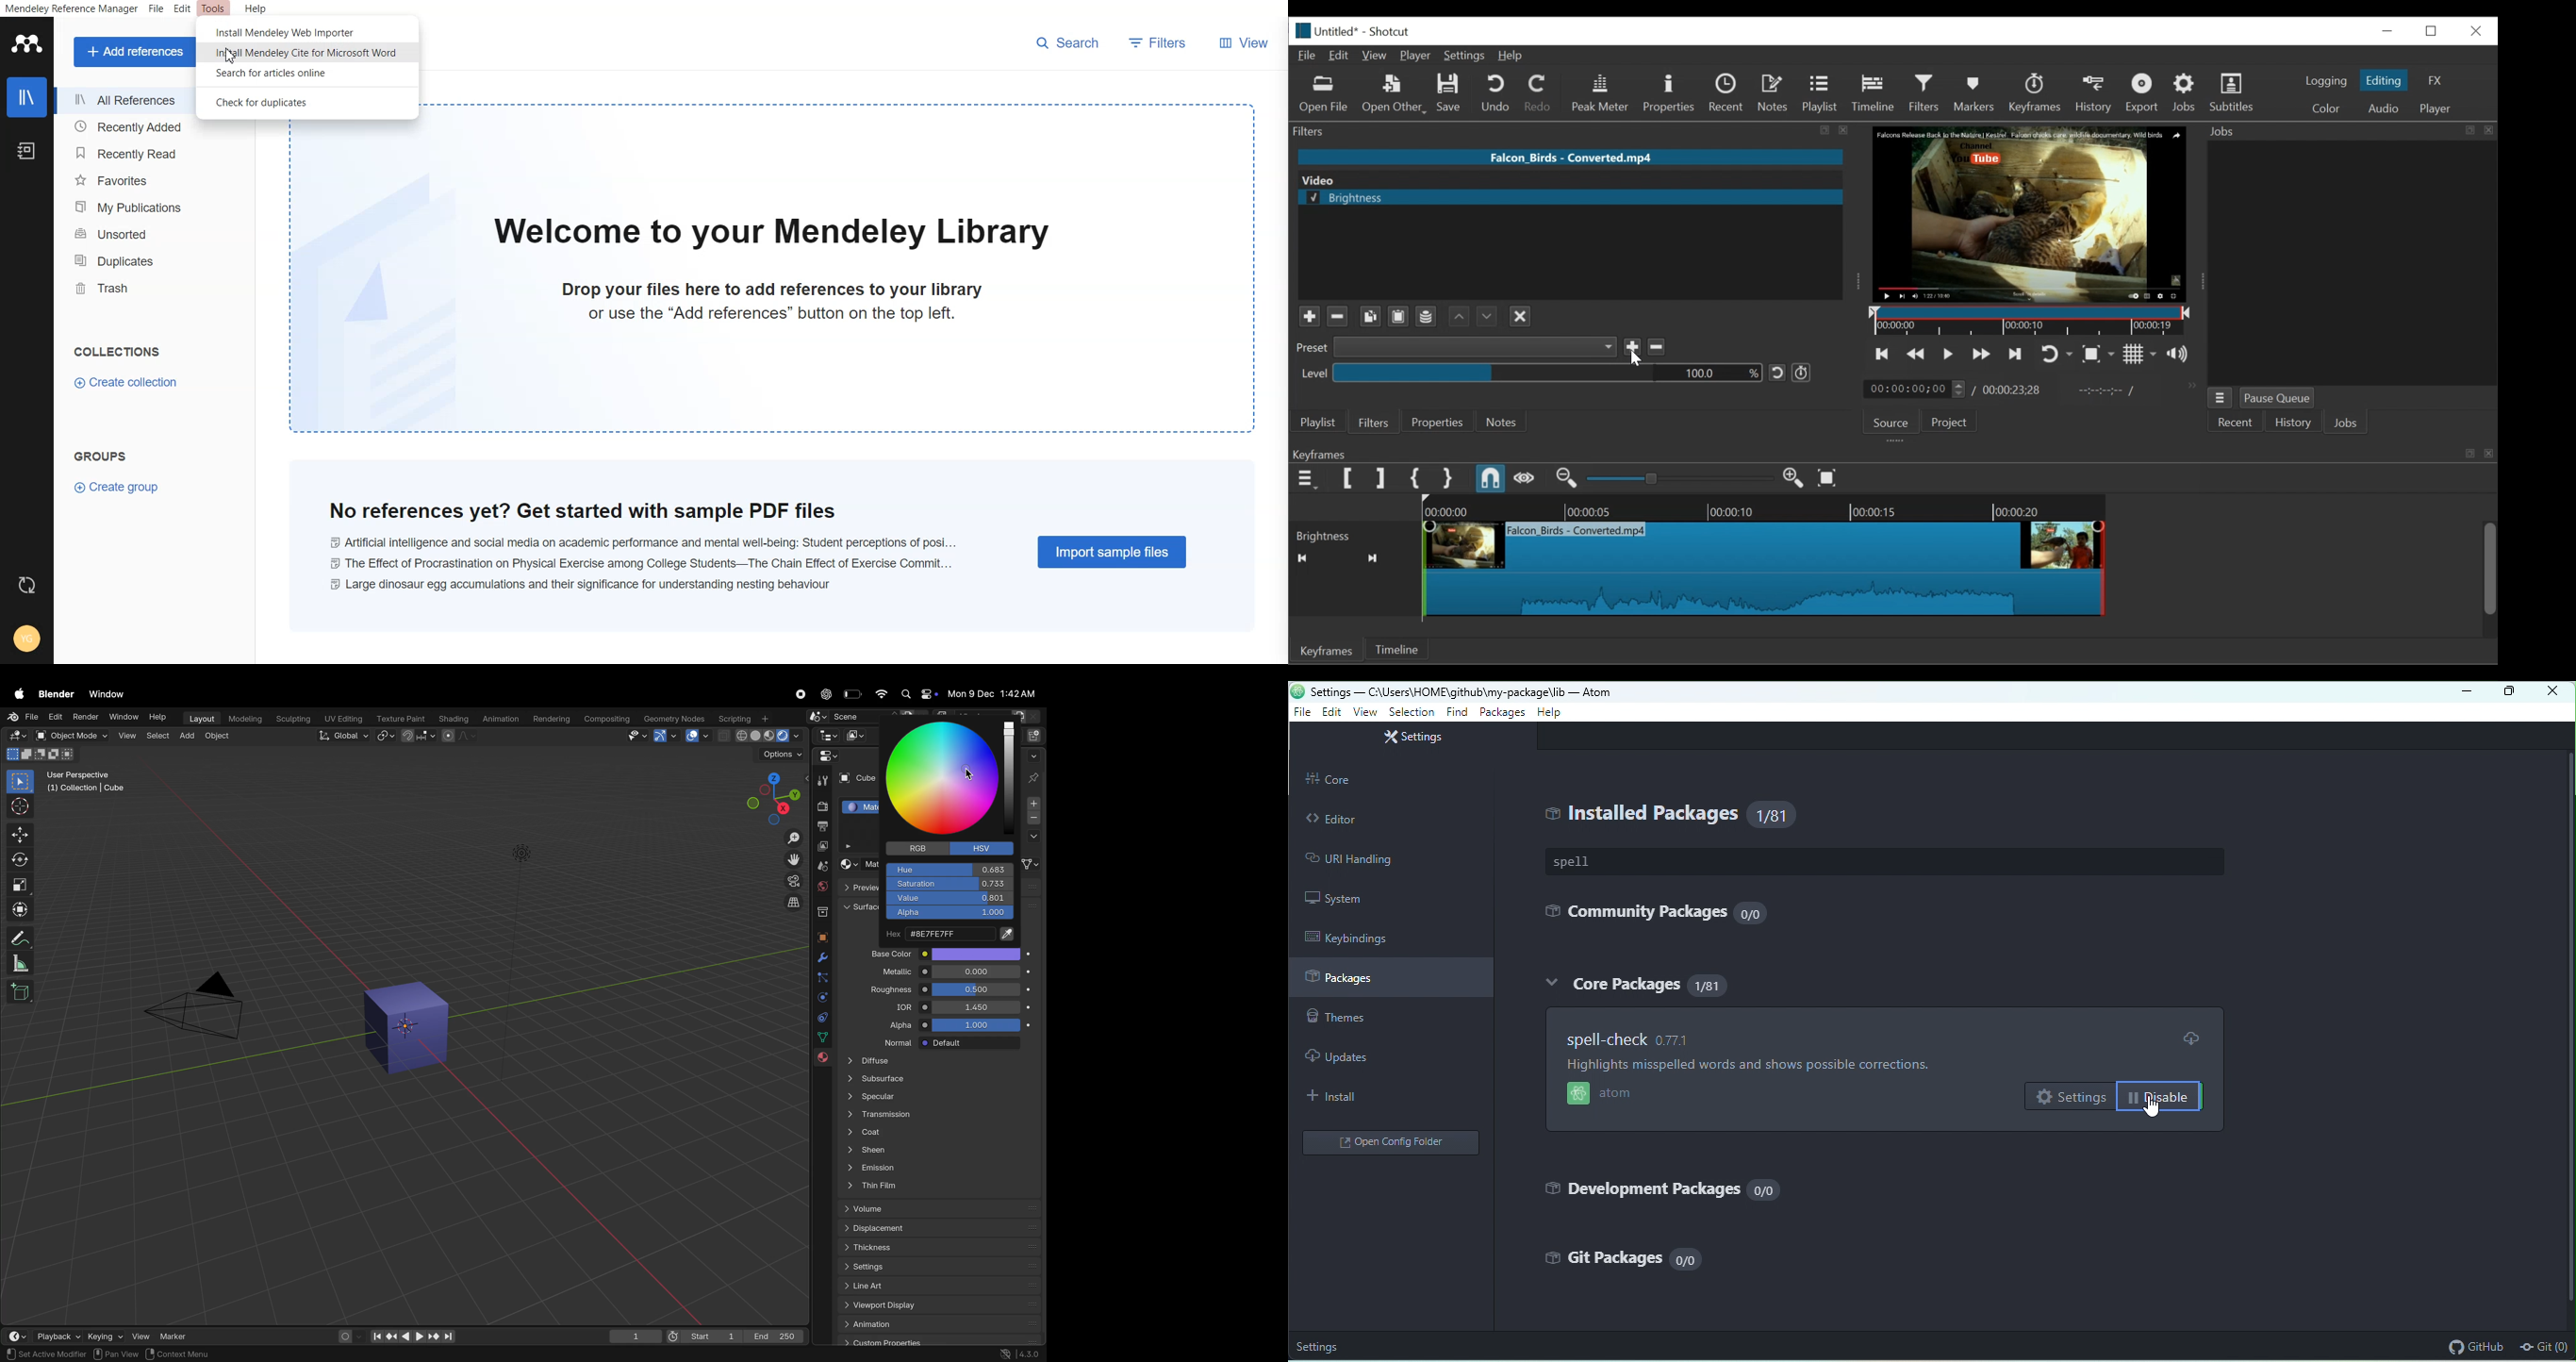 This screenshot has width=2576, height=1372. I want to click on file watermark background image, so click(382, 300).